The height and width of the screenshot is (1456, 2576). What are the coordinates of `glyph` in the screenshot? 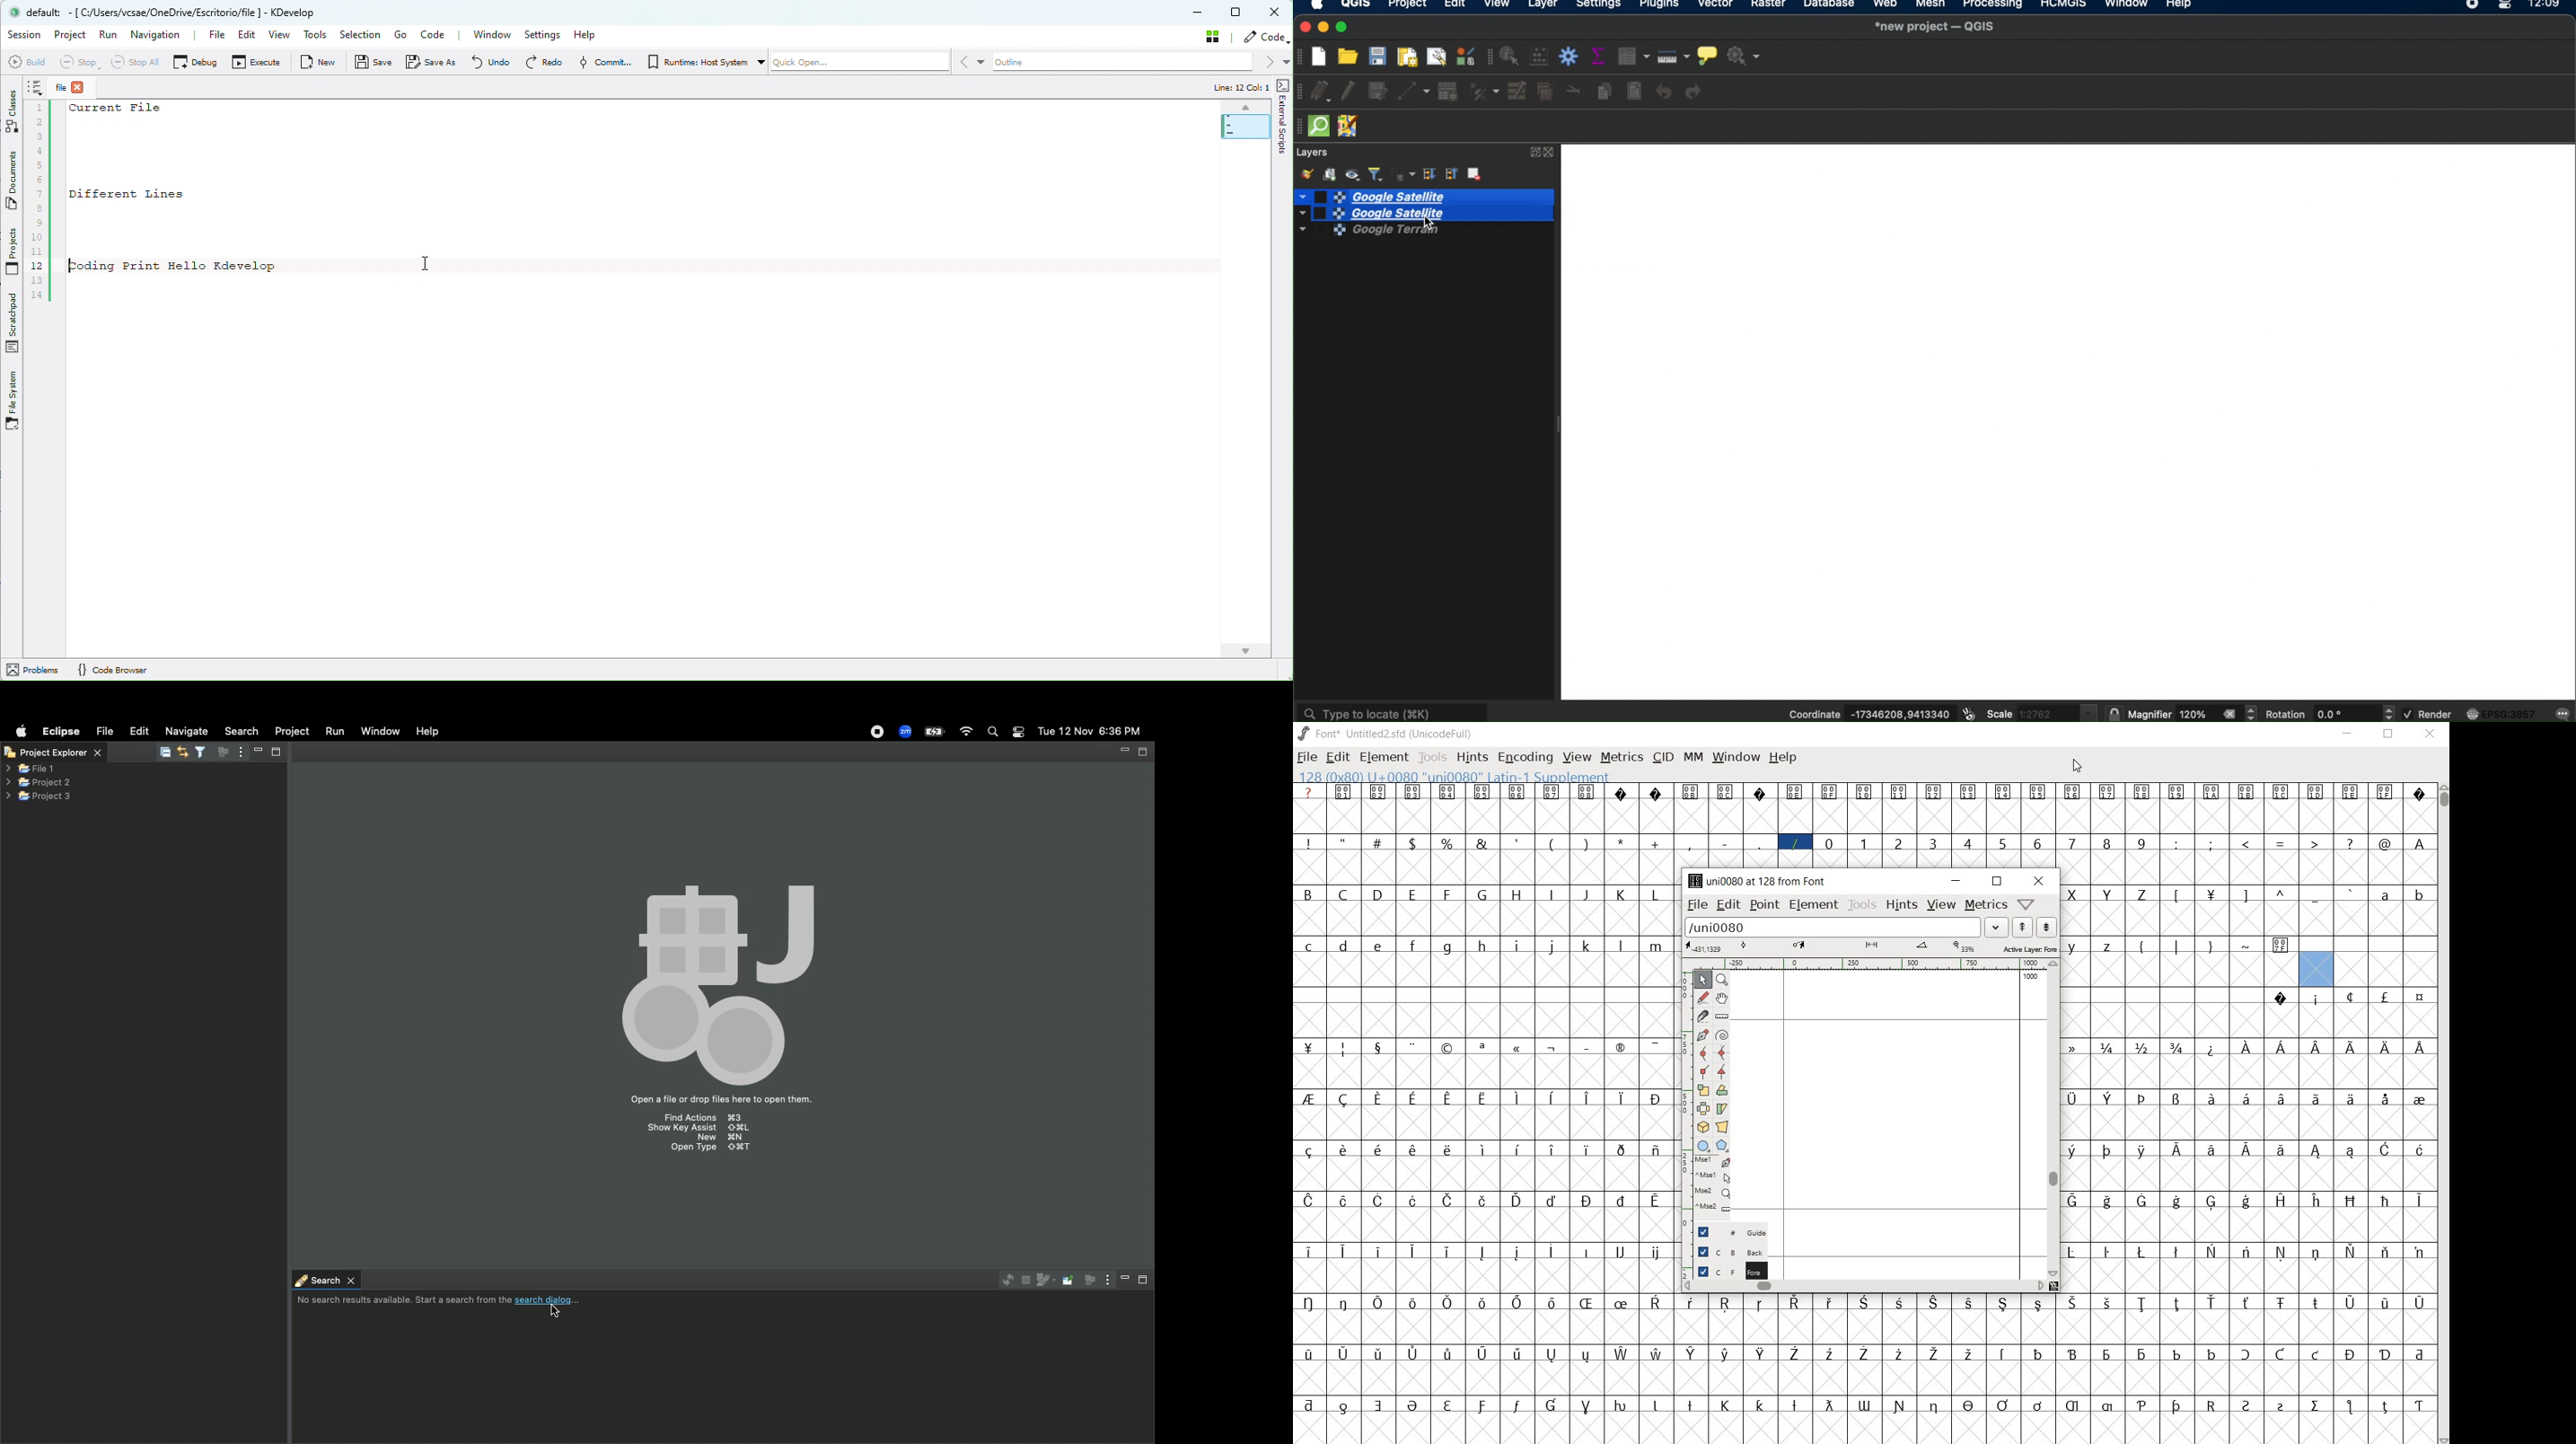 It's located at (1622, 1354).